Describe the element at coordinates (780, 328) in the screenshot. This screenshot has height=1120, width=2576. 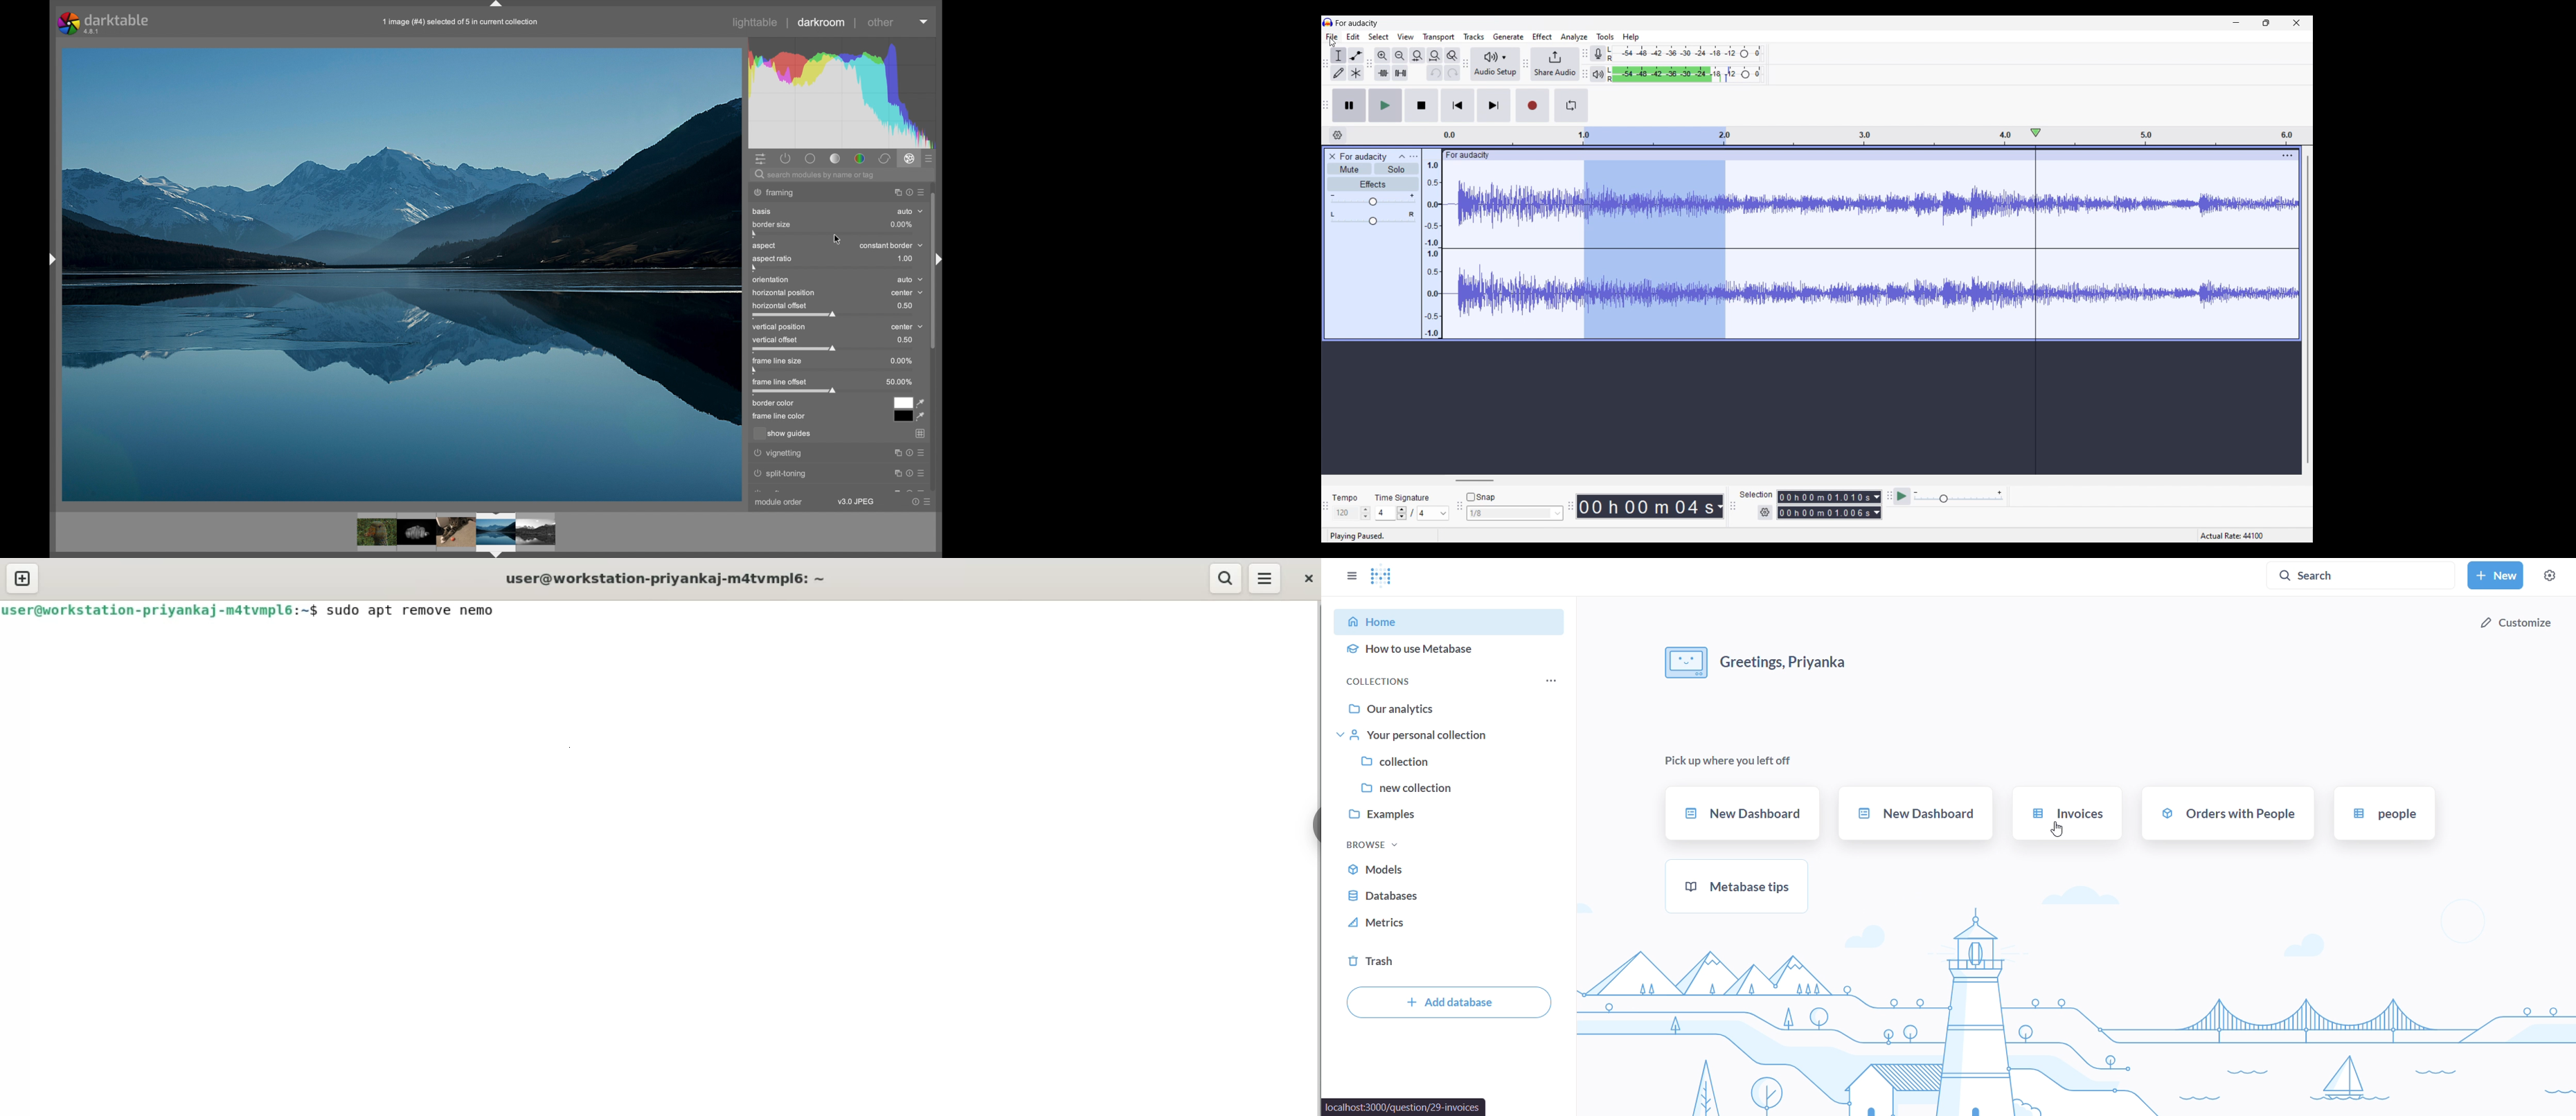
I see `vertical position` at that location.